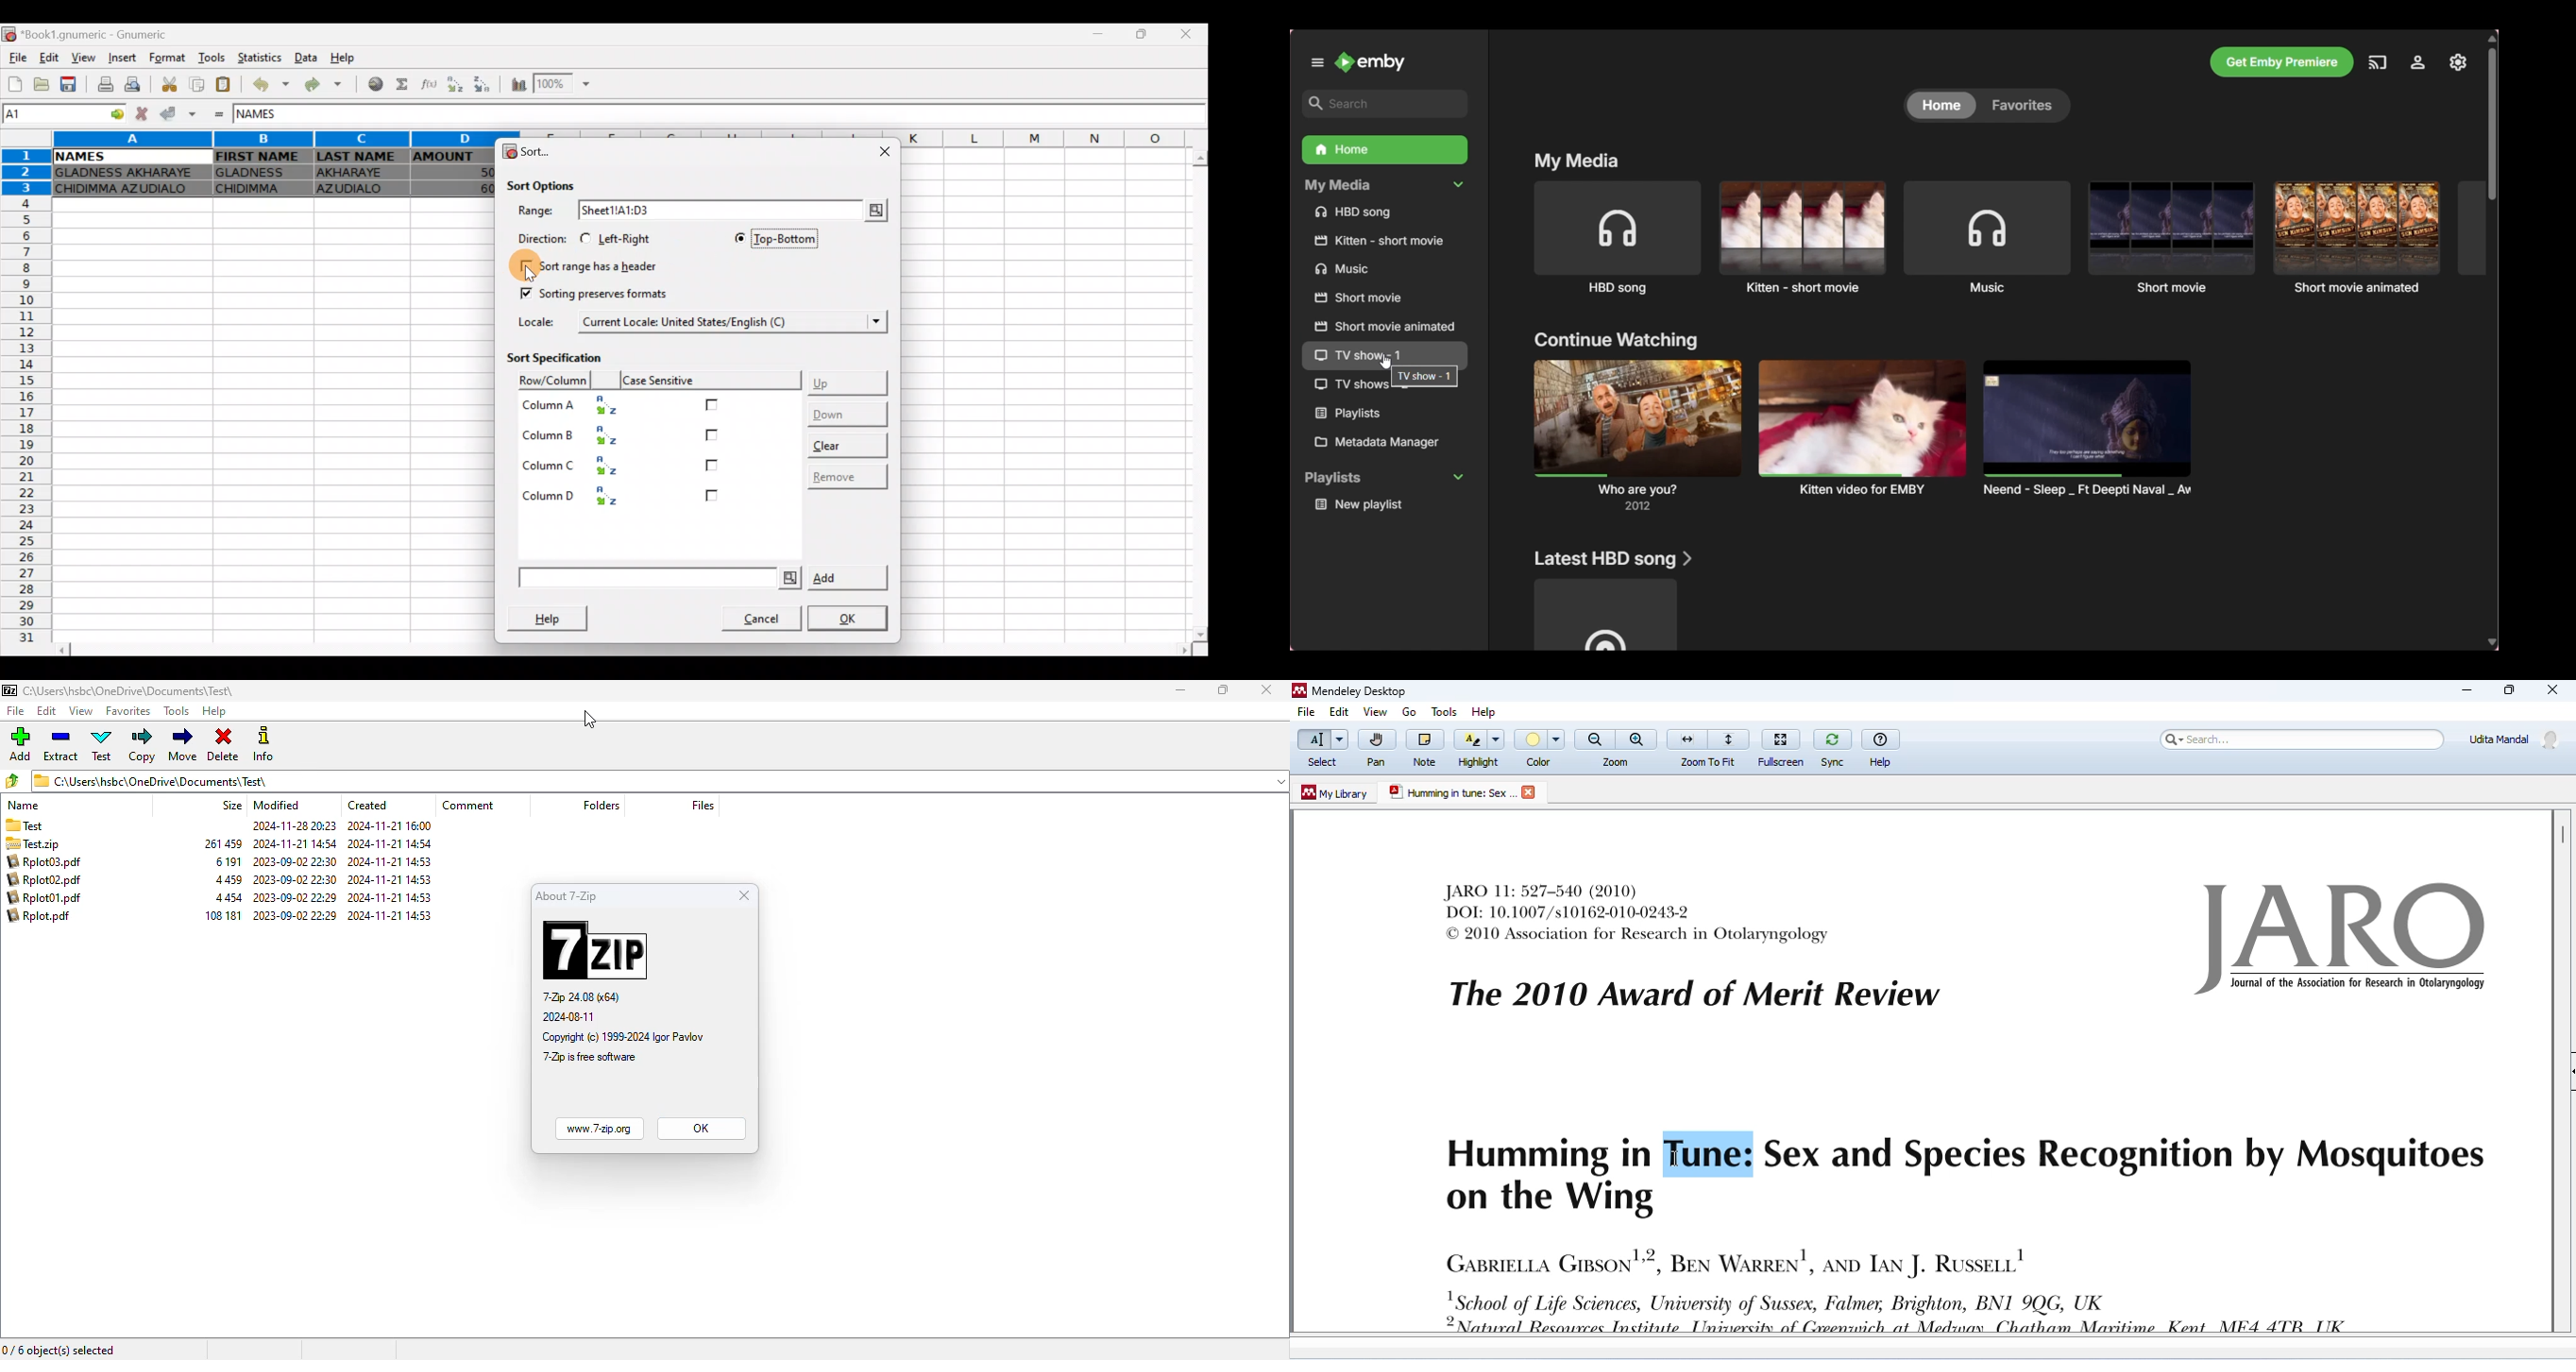 The width and height of the screenshot is (2576, 1372). Describe the element at coordinates (874, 210) in the screenshot. I see `Range selector` at that location.